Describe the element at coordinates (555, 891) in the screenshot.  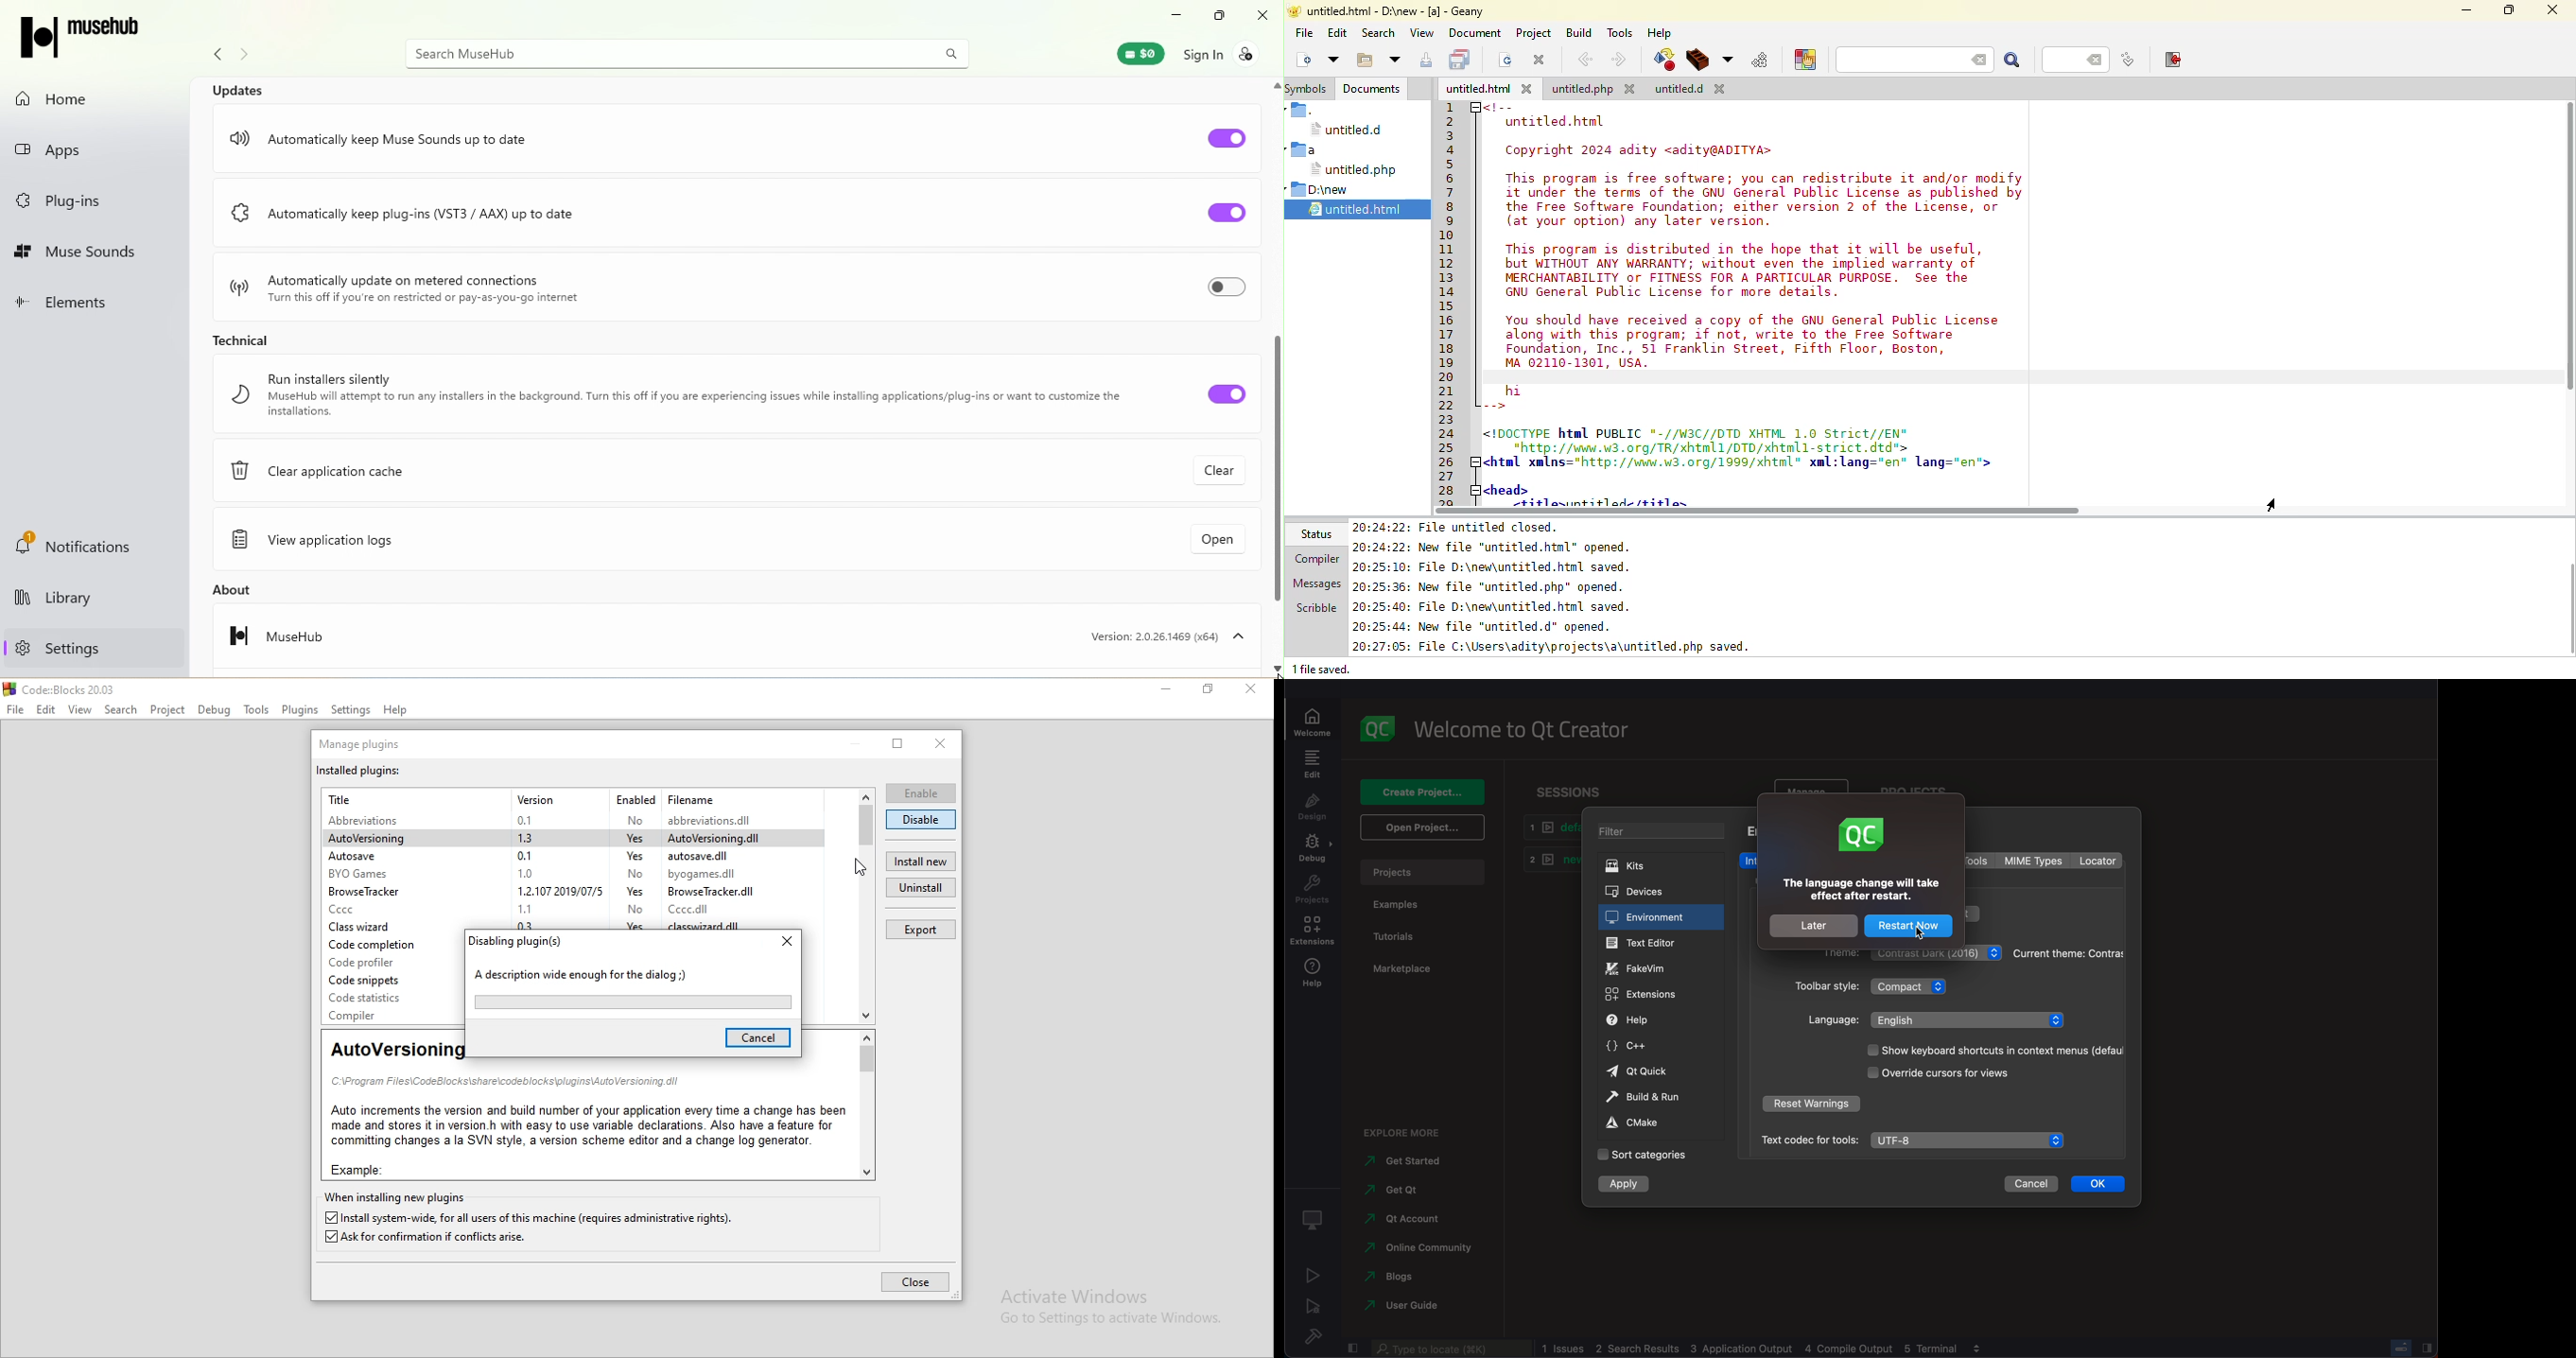
I see `1.2107 2019/07/5 ` at that location.